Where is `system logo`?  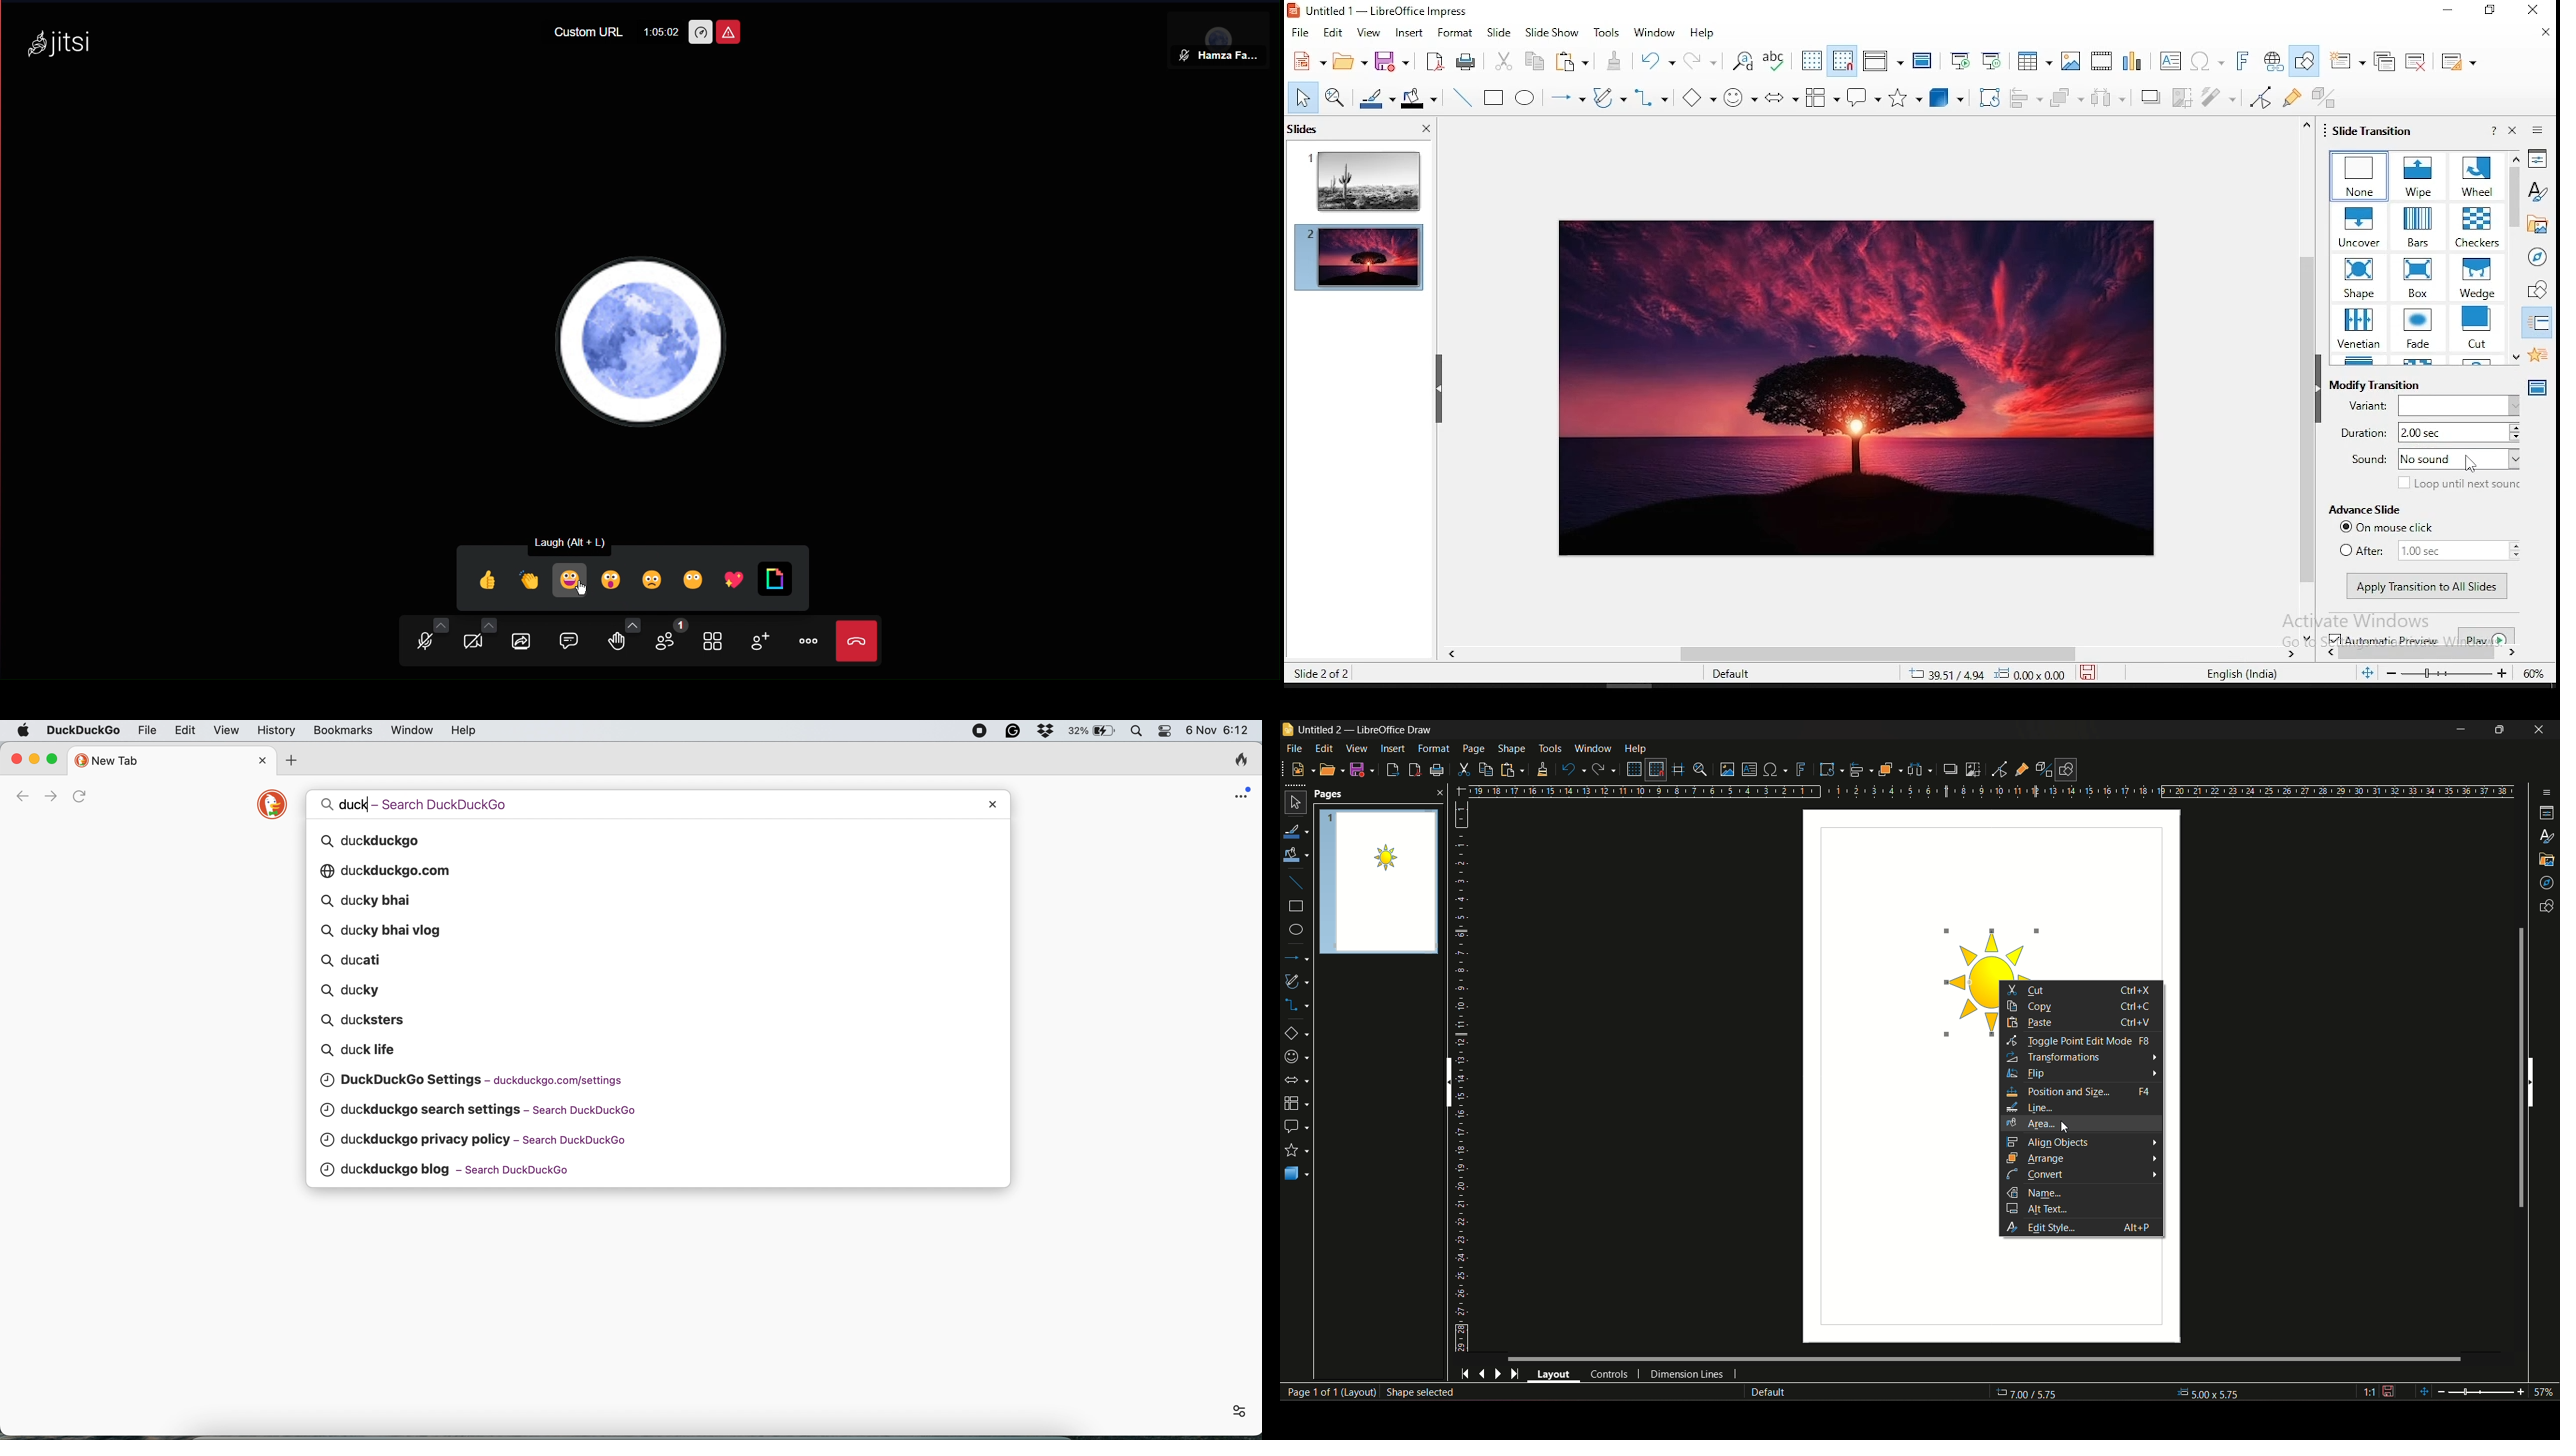 system logo is located at coordinates (22, 731).